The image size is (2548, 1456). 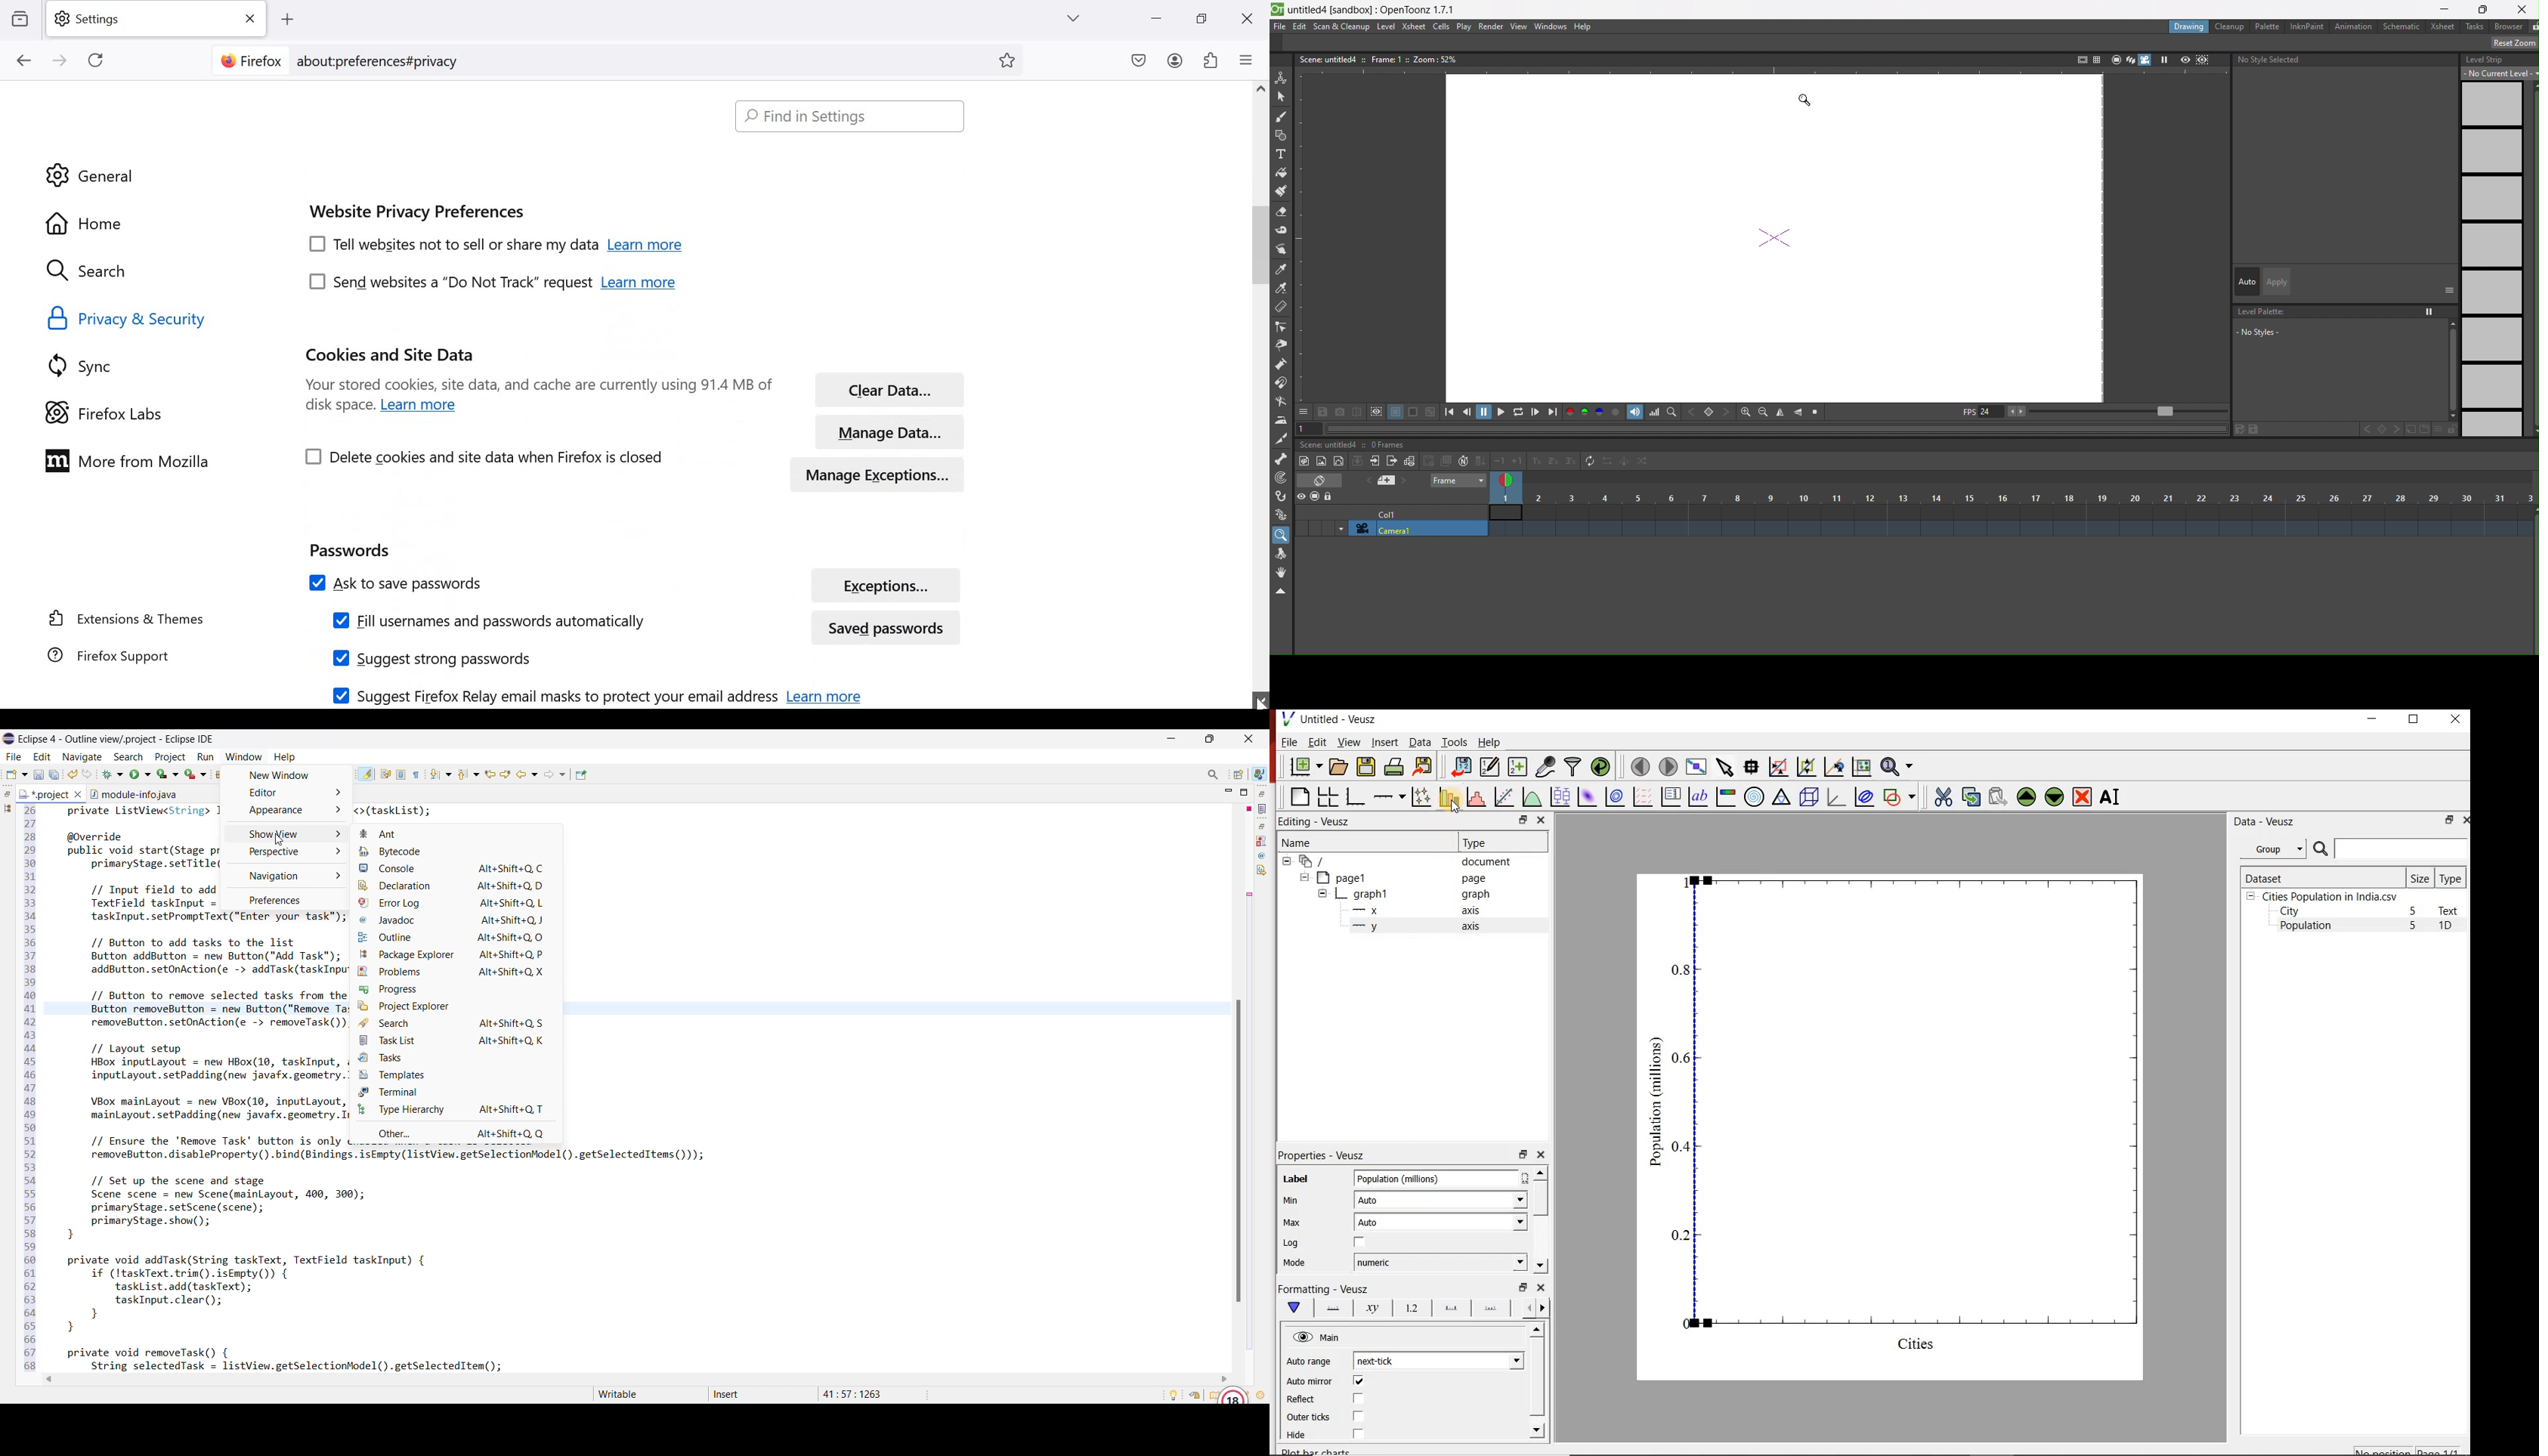 I want to click on Appearance options, so click(x=286, y=810).